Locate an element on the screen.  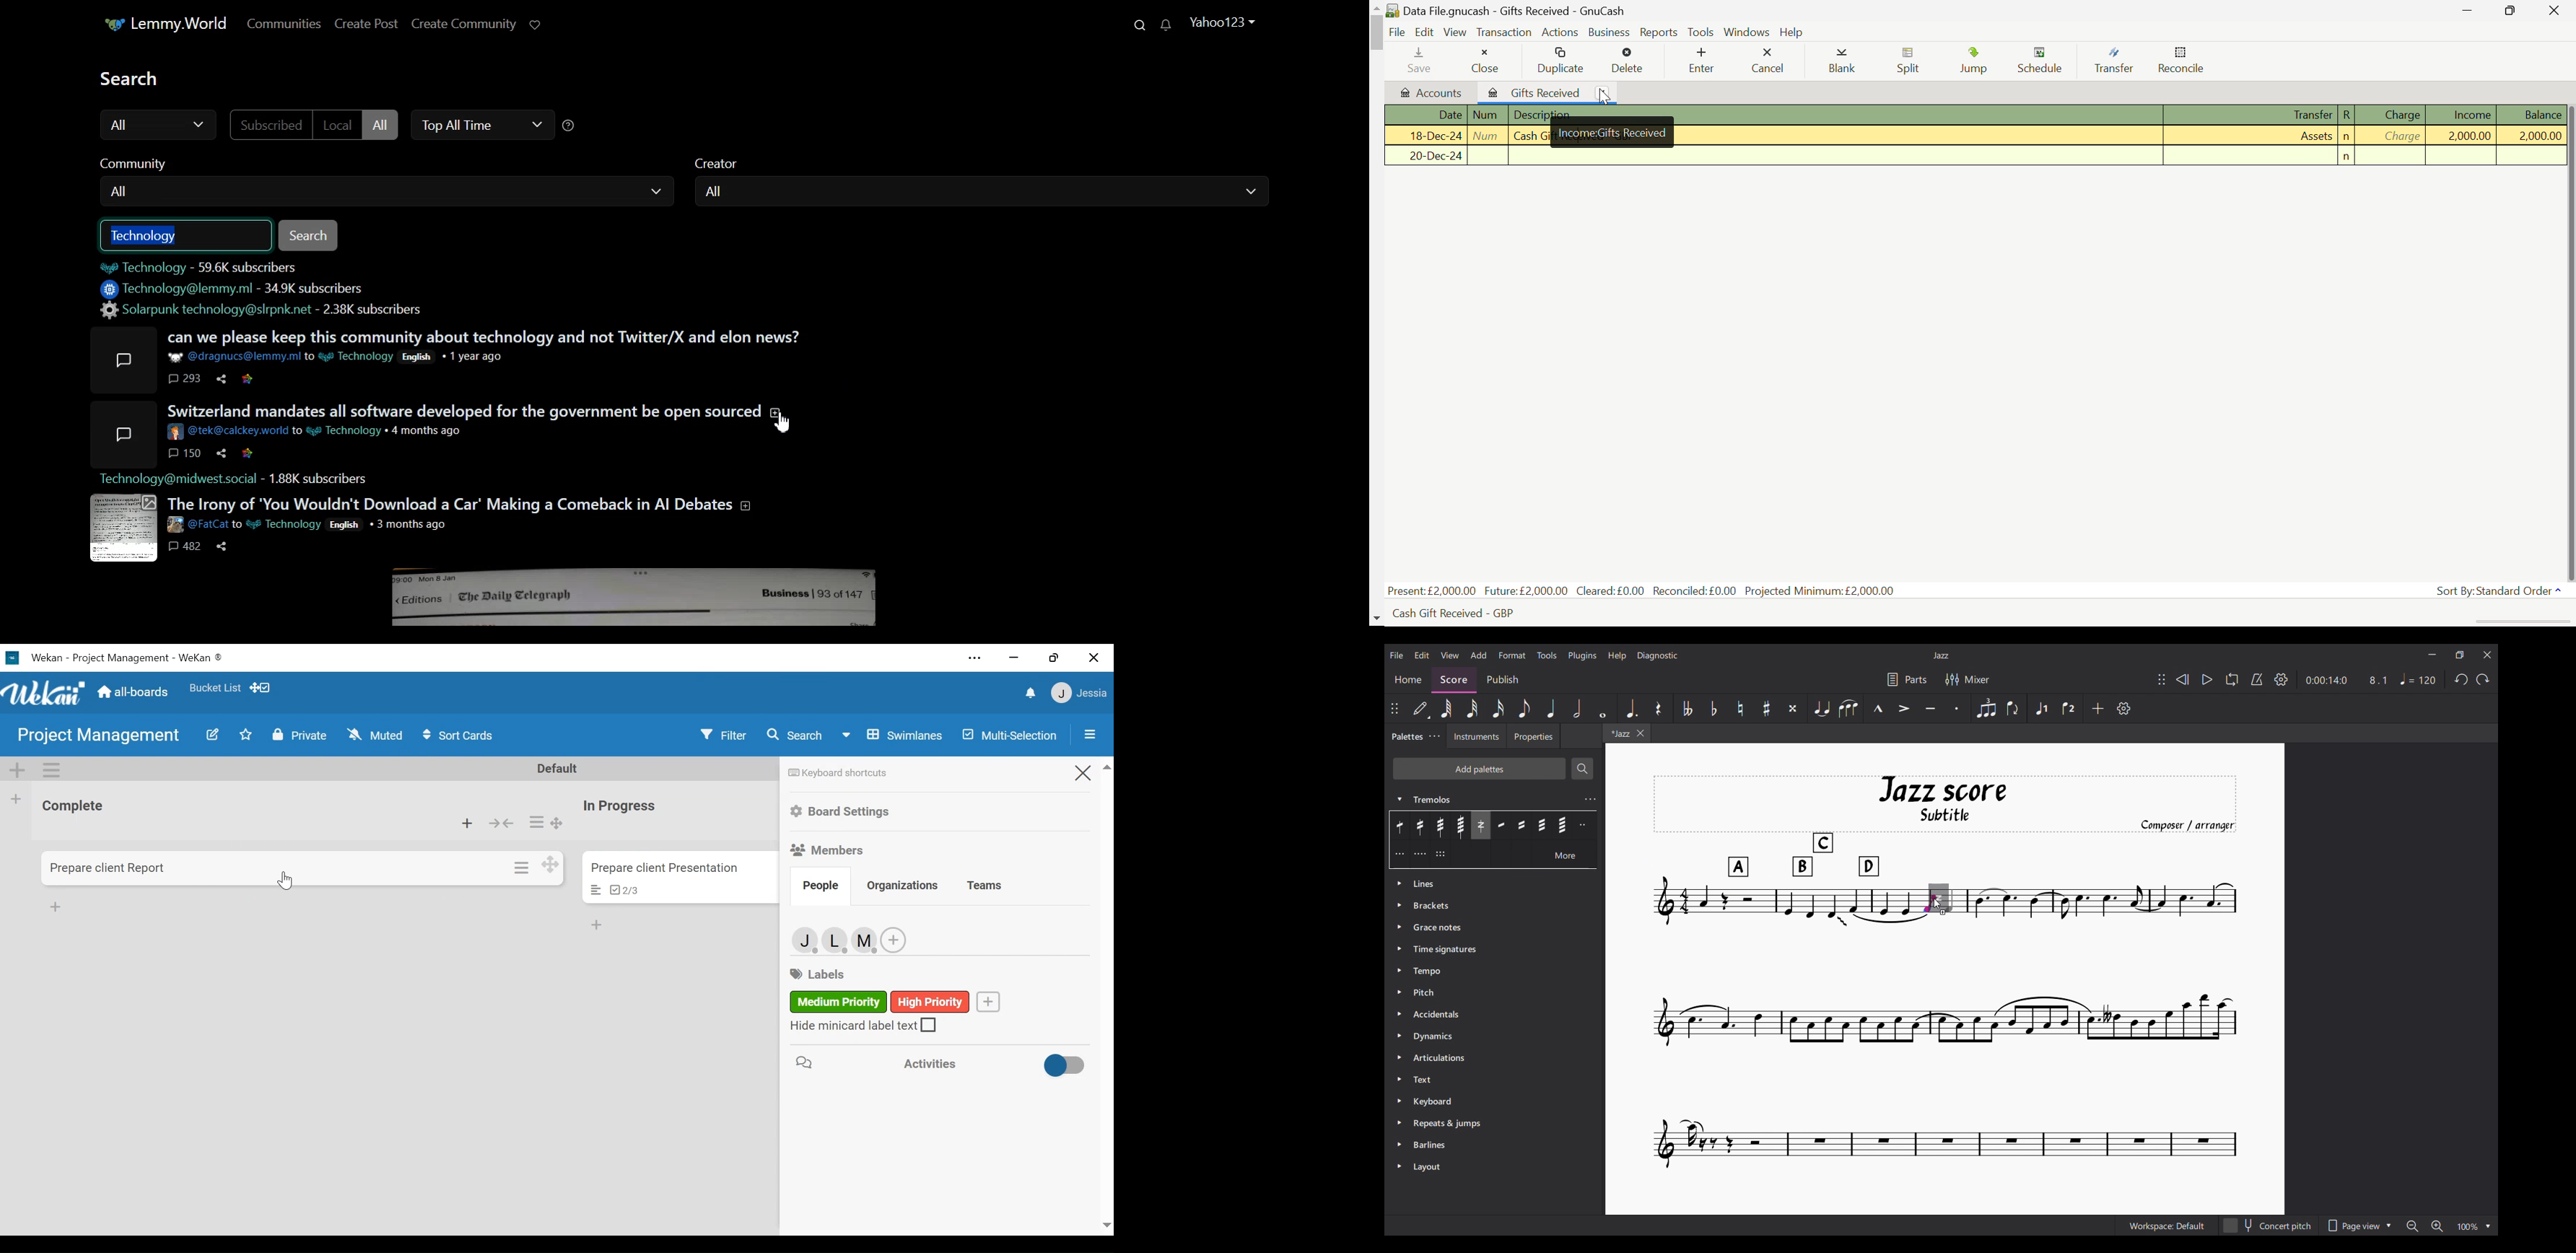
Description is located at coordinates (1835, 156).